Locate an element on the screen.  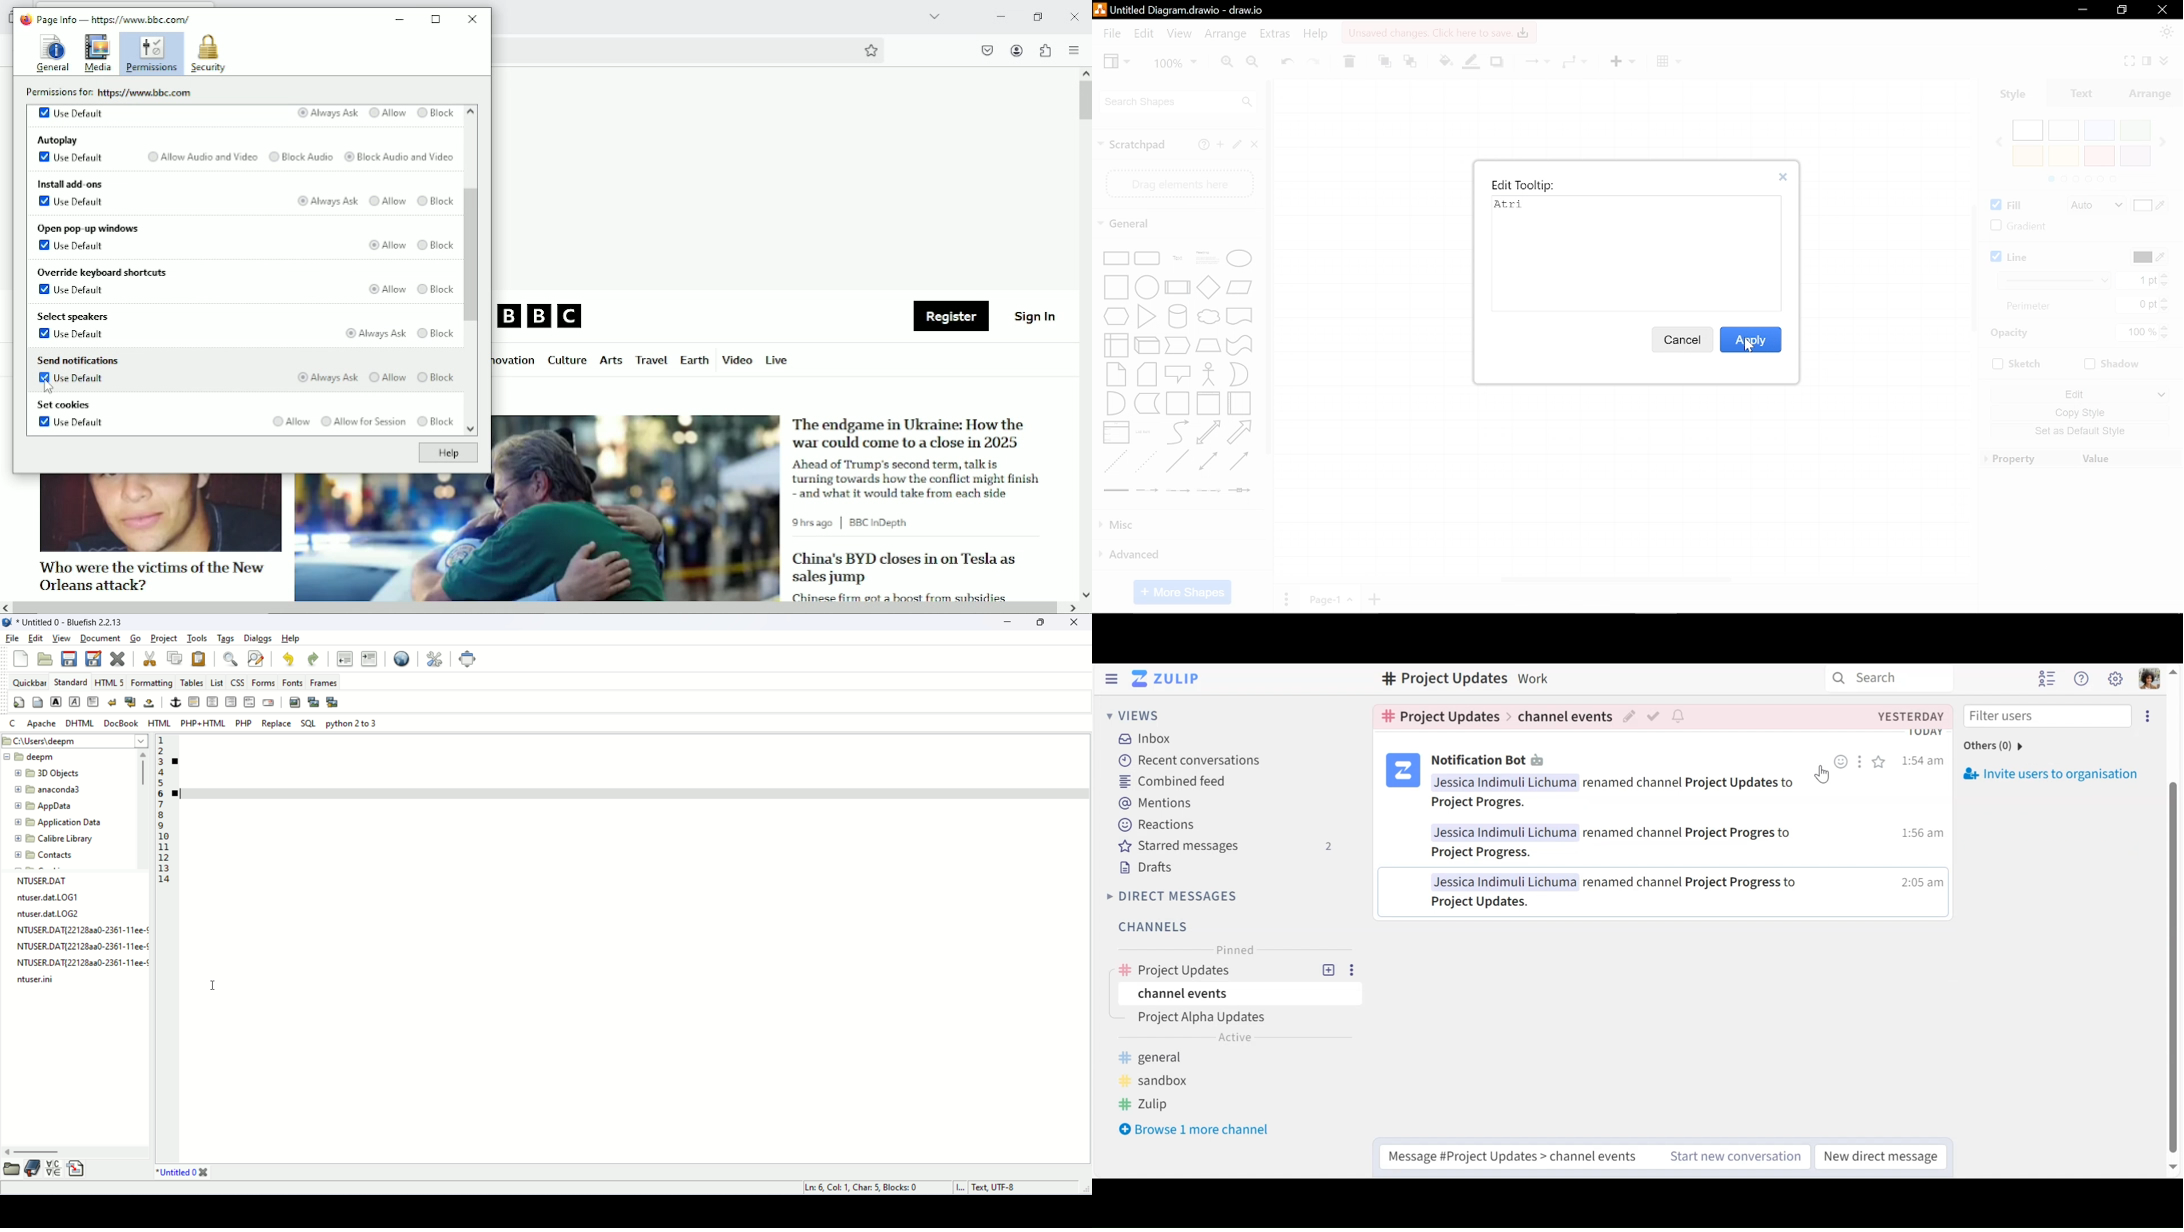
Allow is located at coordinates (289, 421).